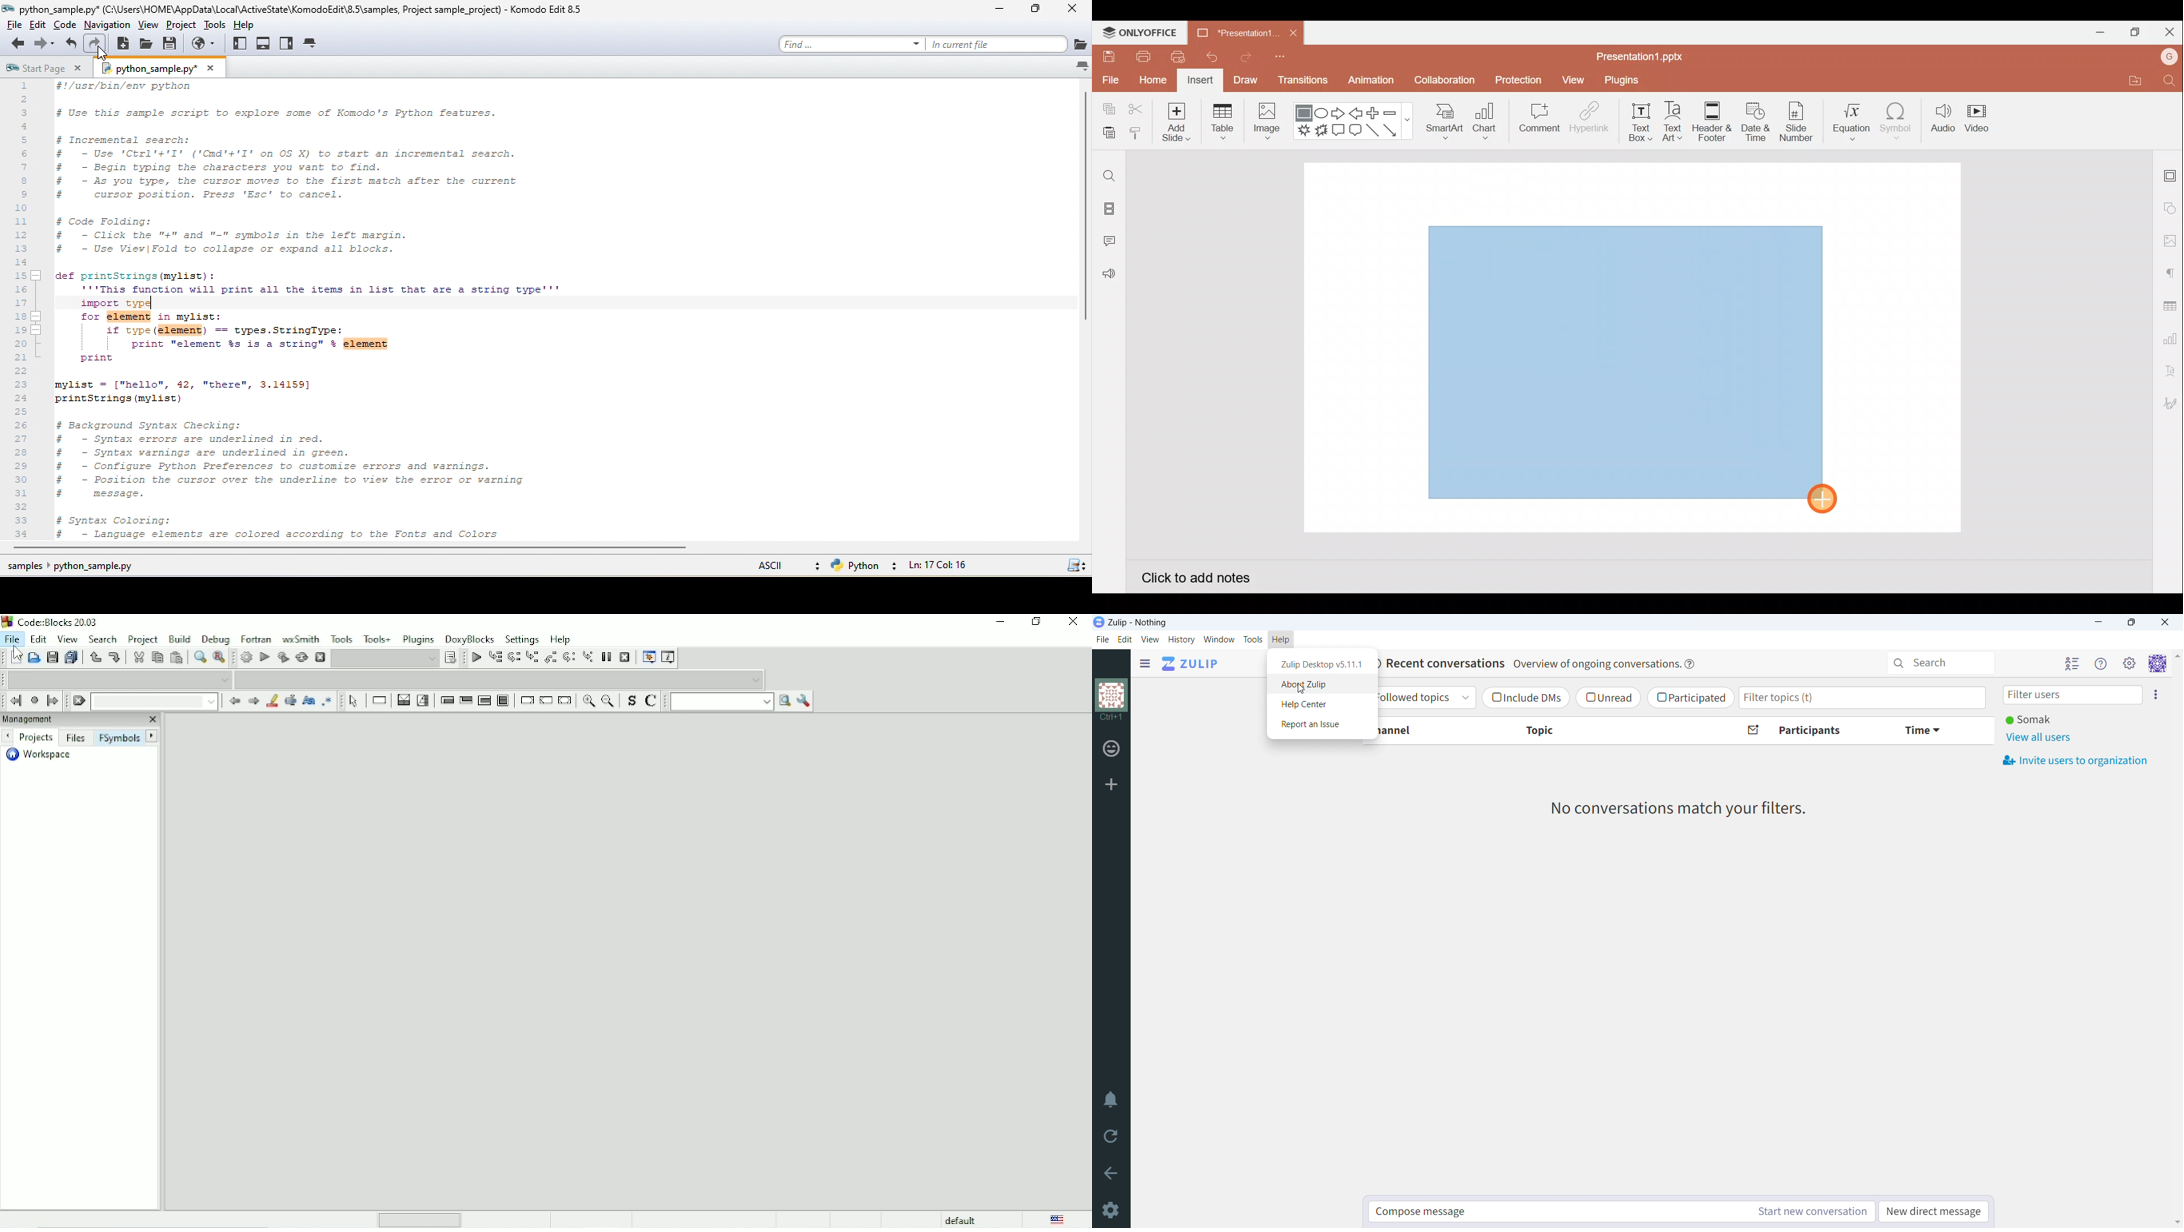  I want to click on participated, so click(1691, 698).